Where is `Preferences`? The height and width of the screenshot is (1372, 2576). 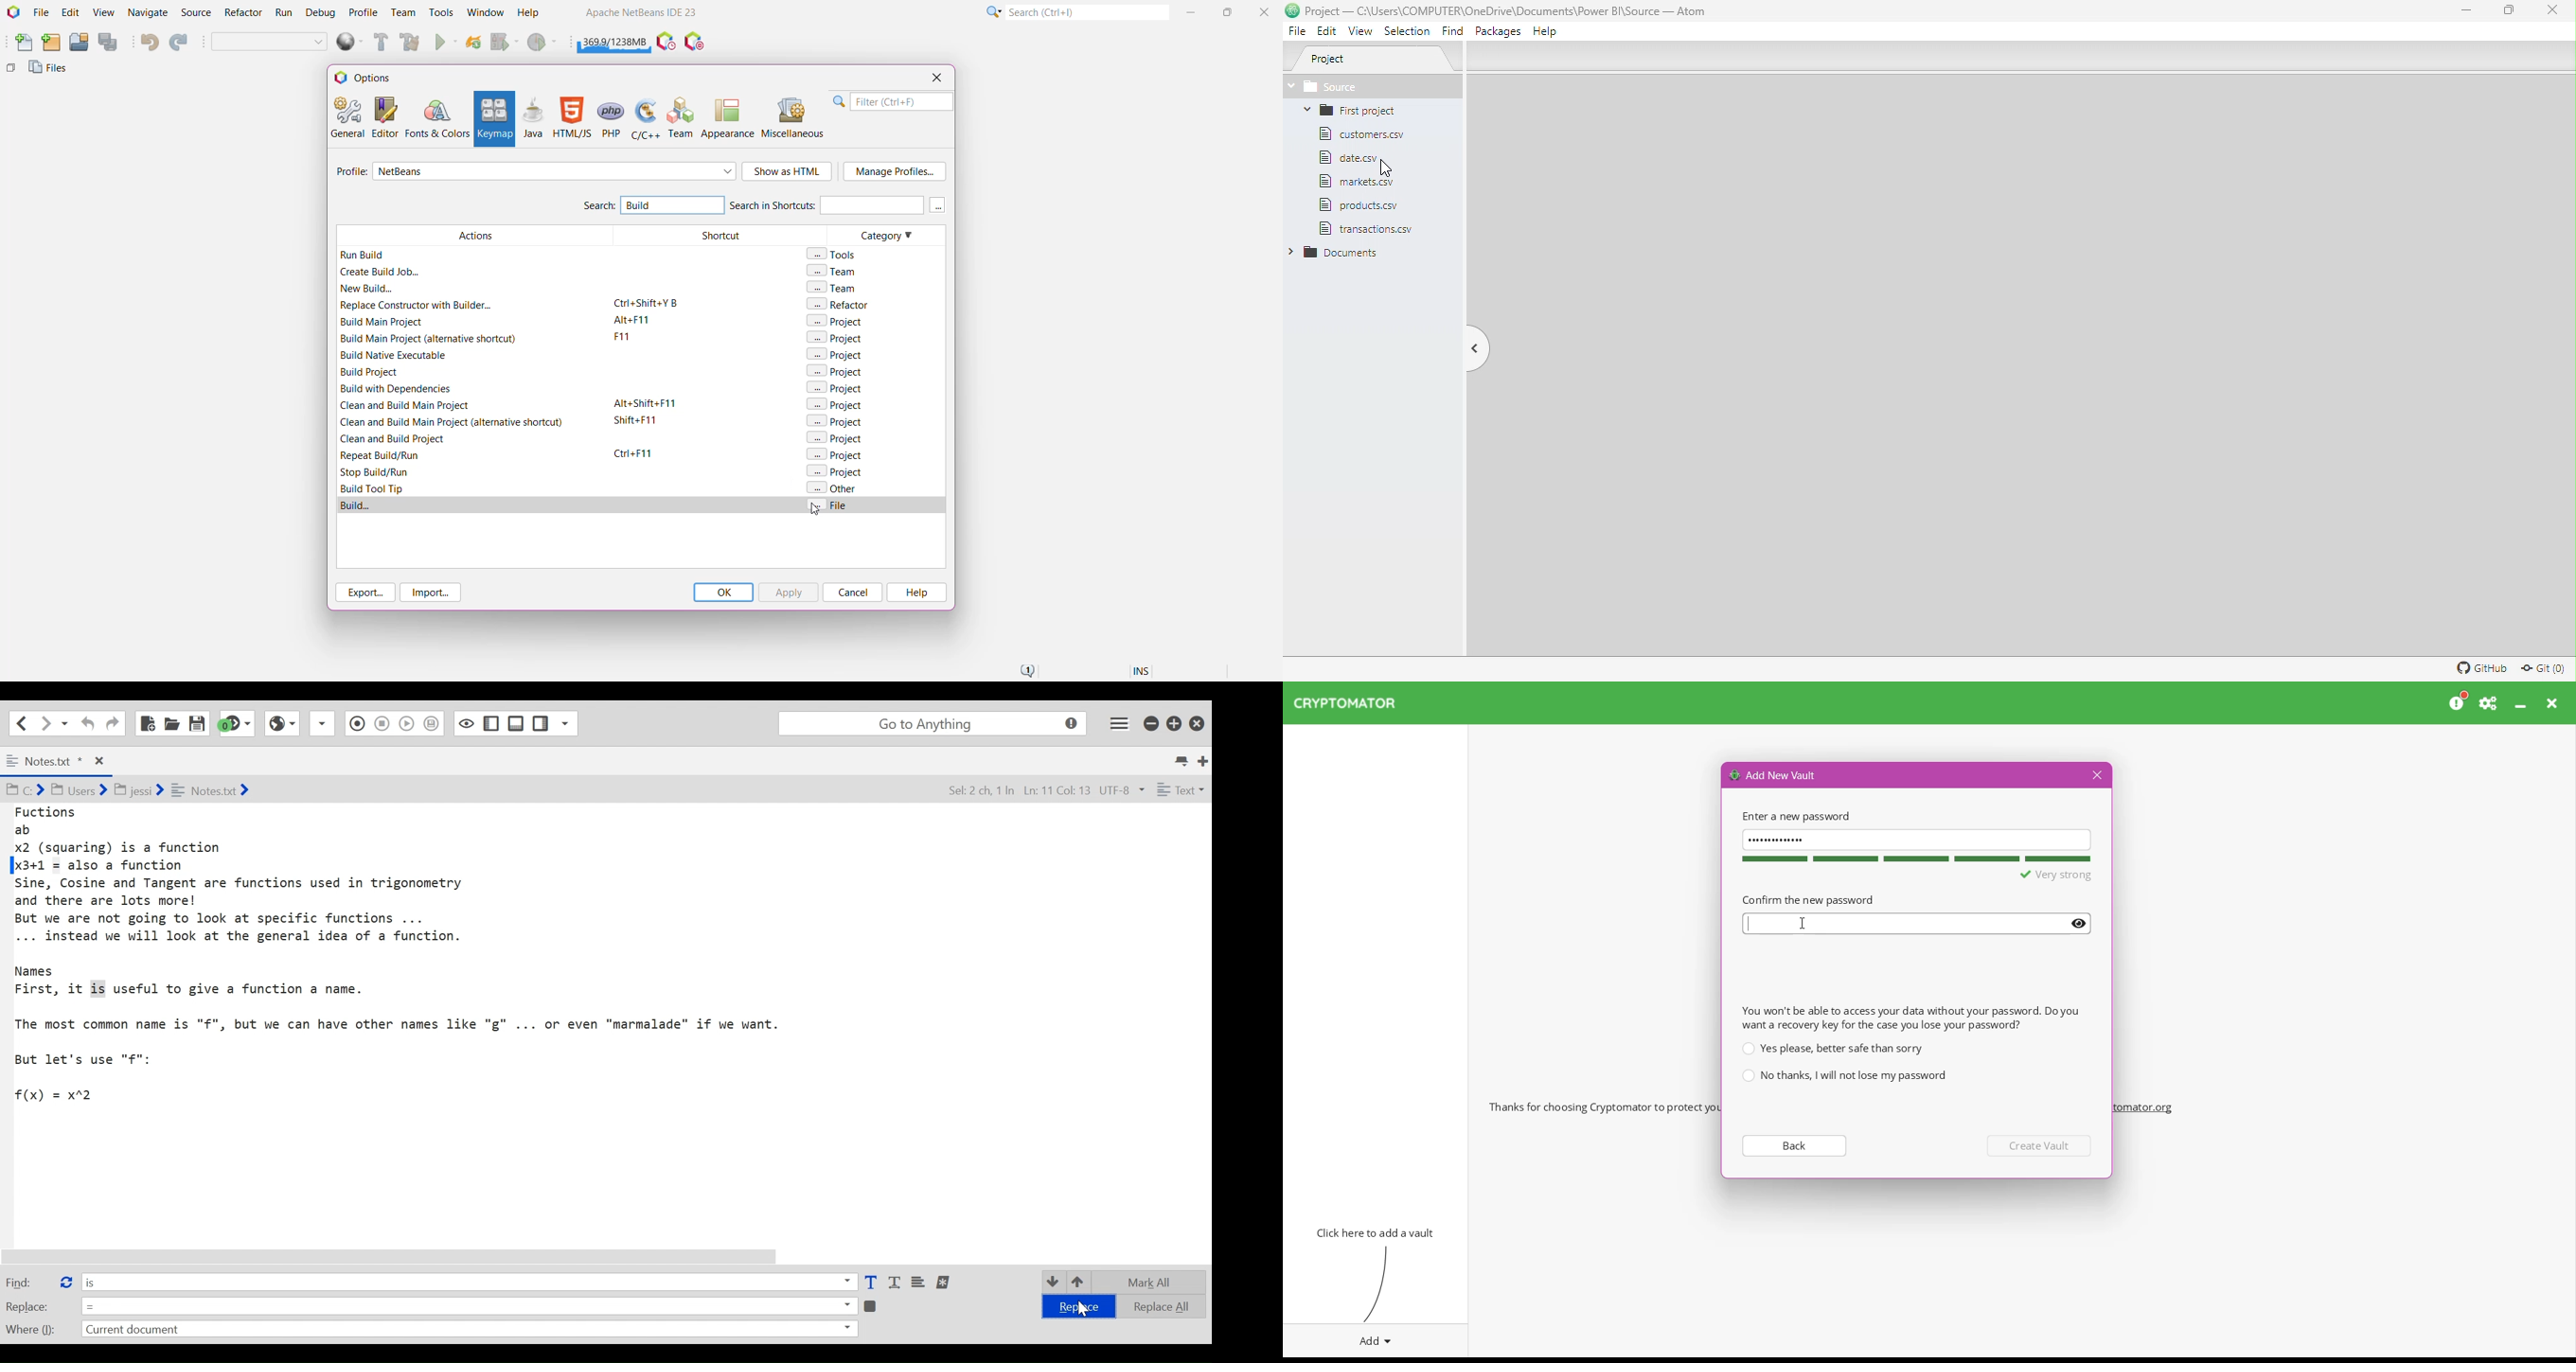 Preferences is located at coordinates (2489, 703).